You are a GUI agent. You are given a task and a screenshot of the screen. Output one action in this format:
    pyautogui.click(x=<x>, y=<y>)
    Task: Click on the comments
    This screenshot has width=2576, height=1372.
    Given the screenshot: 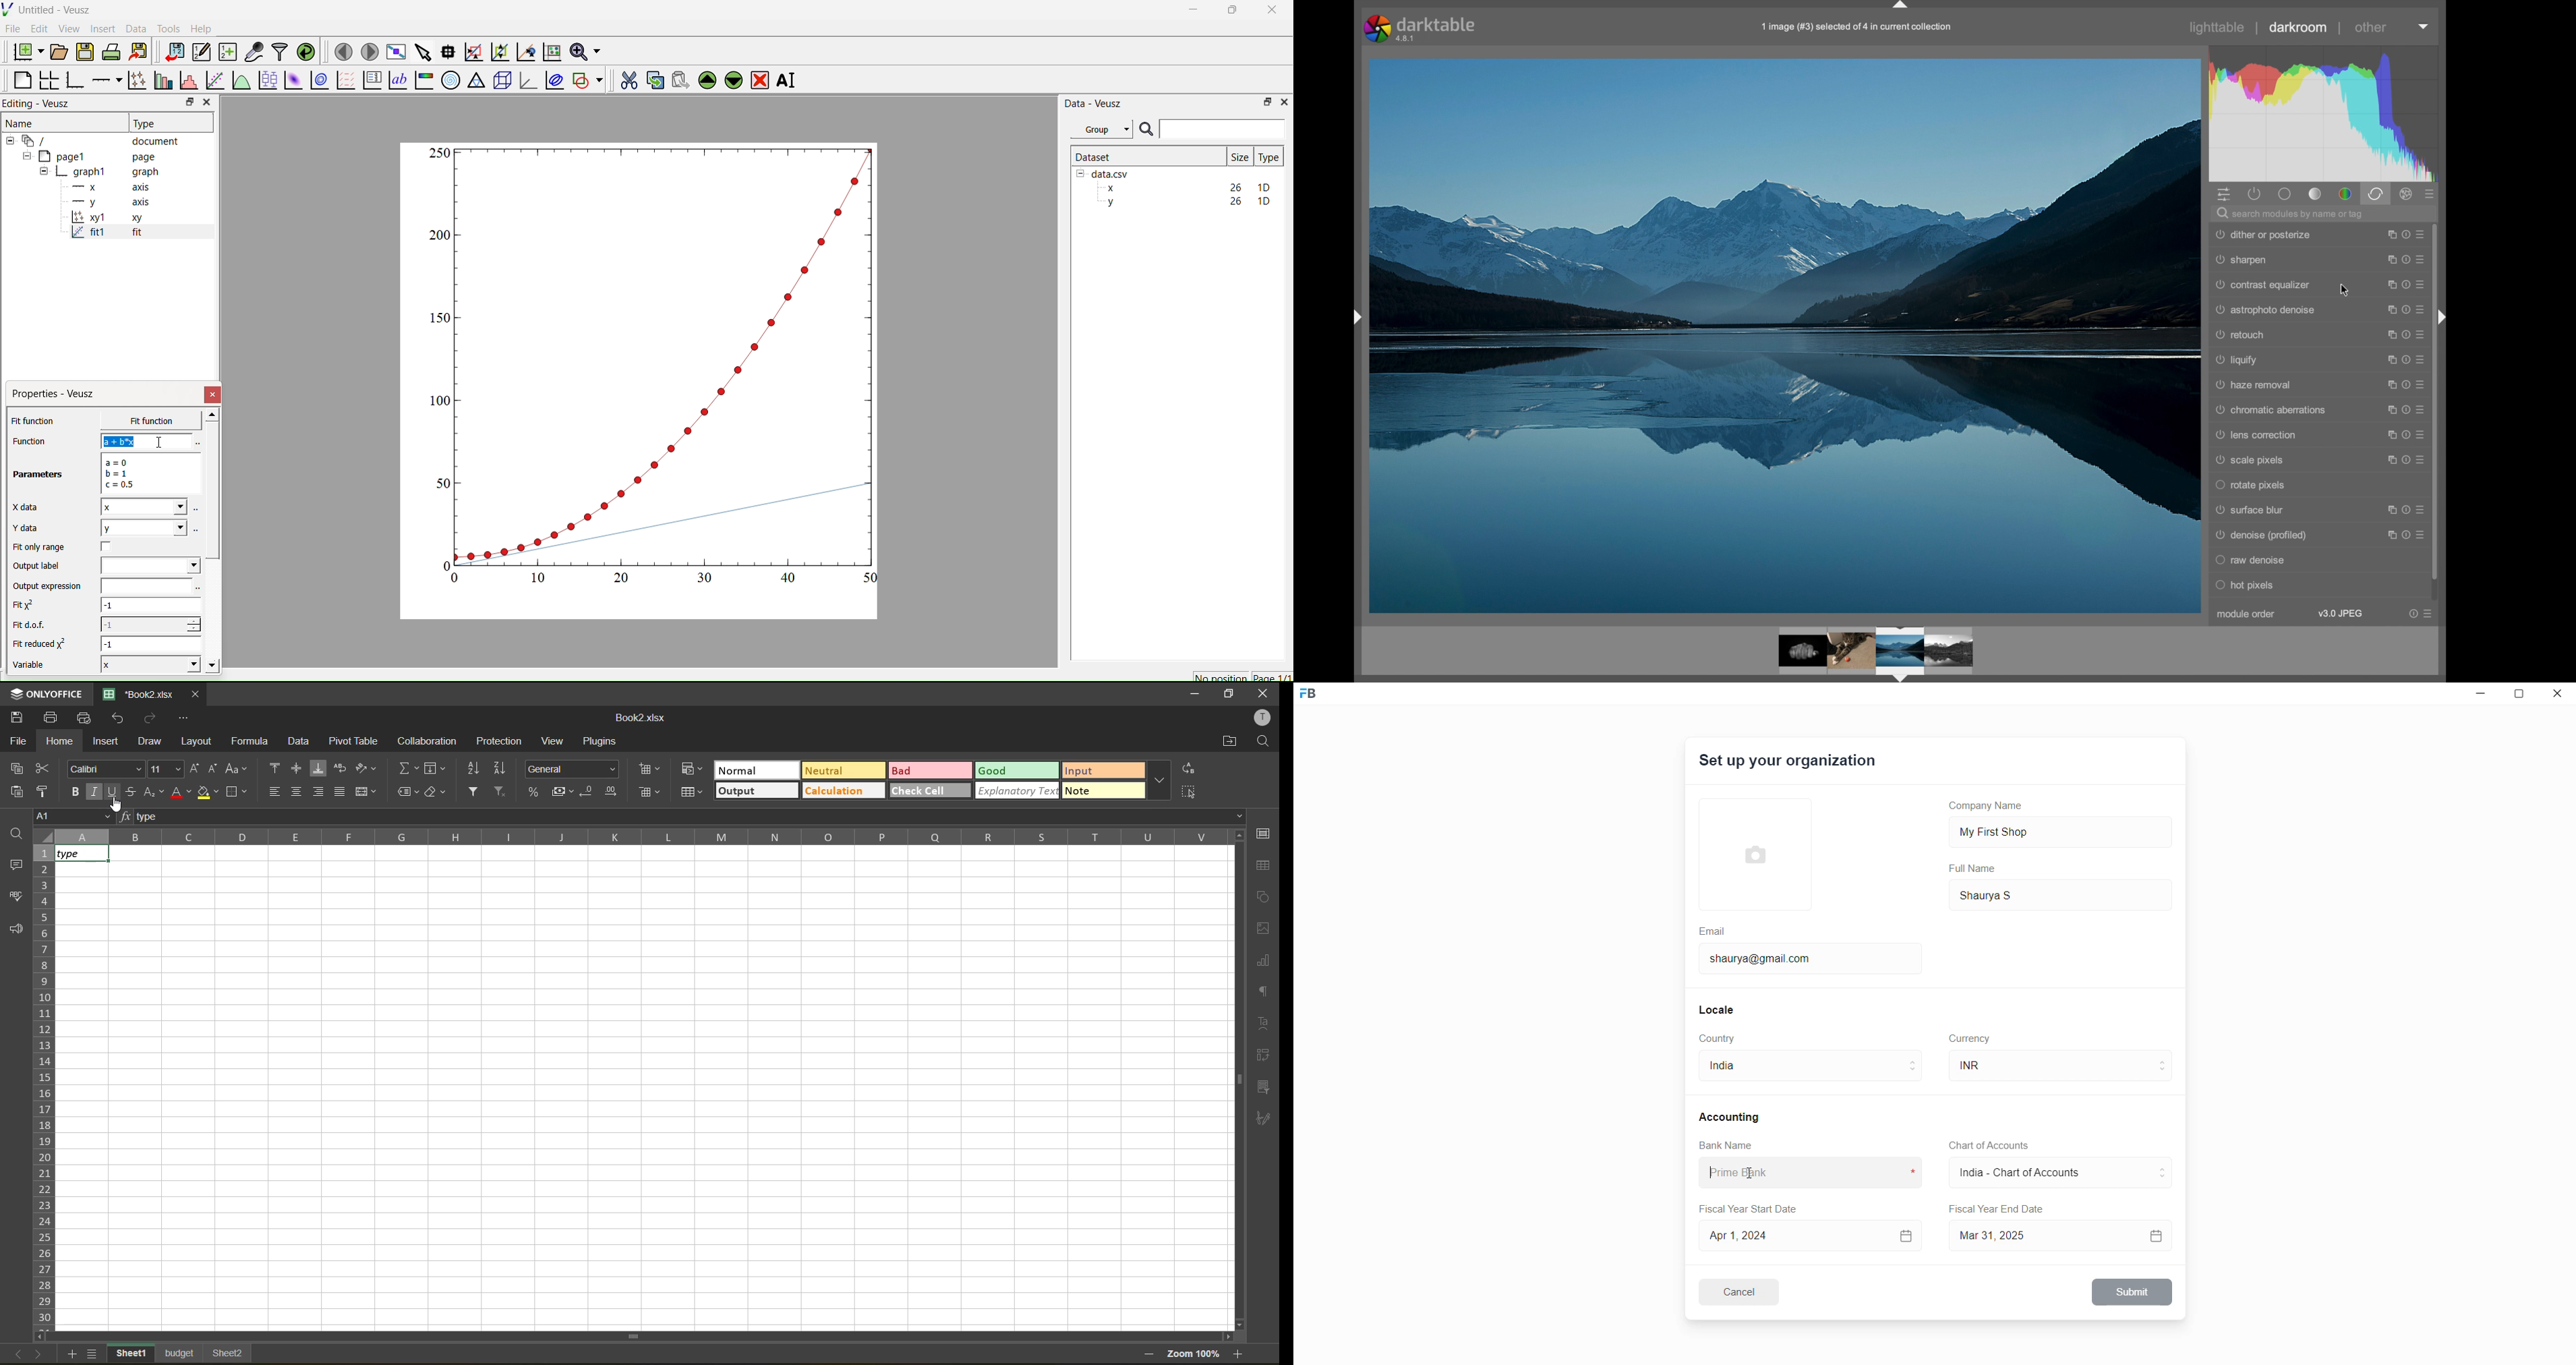 What is the action you would take?
    pyautogui.click(x=15, y=862)
    